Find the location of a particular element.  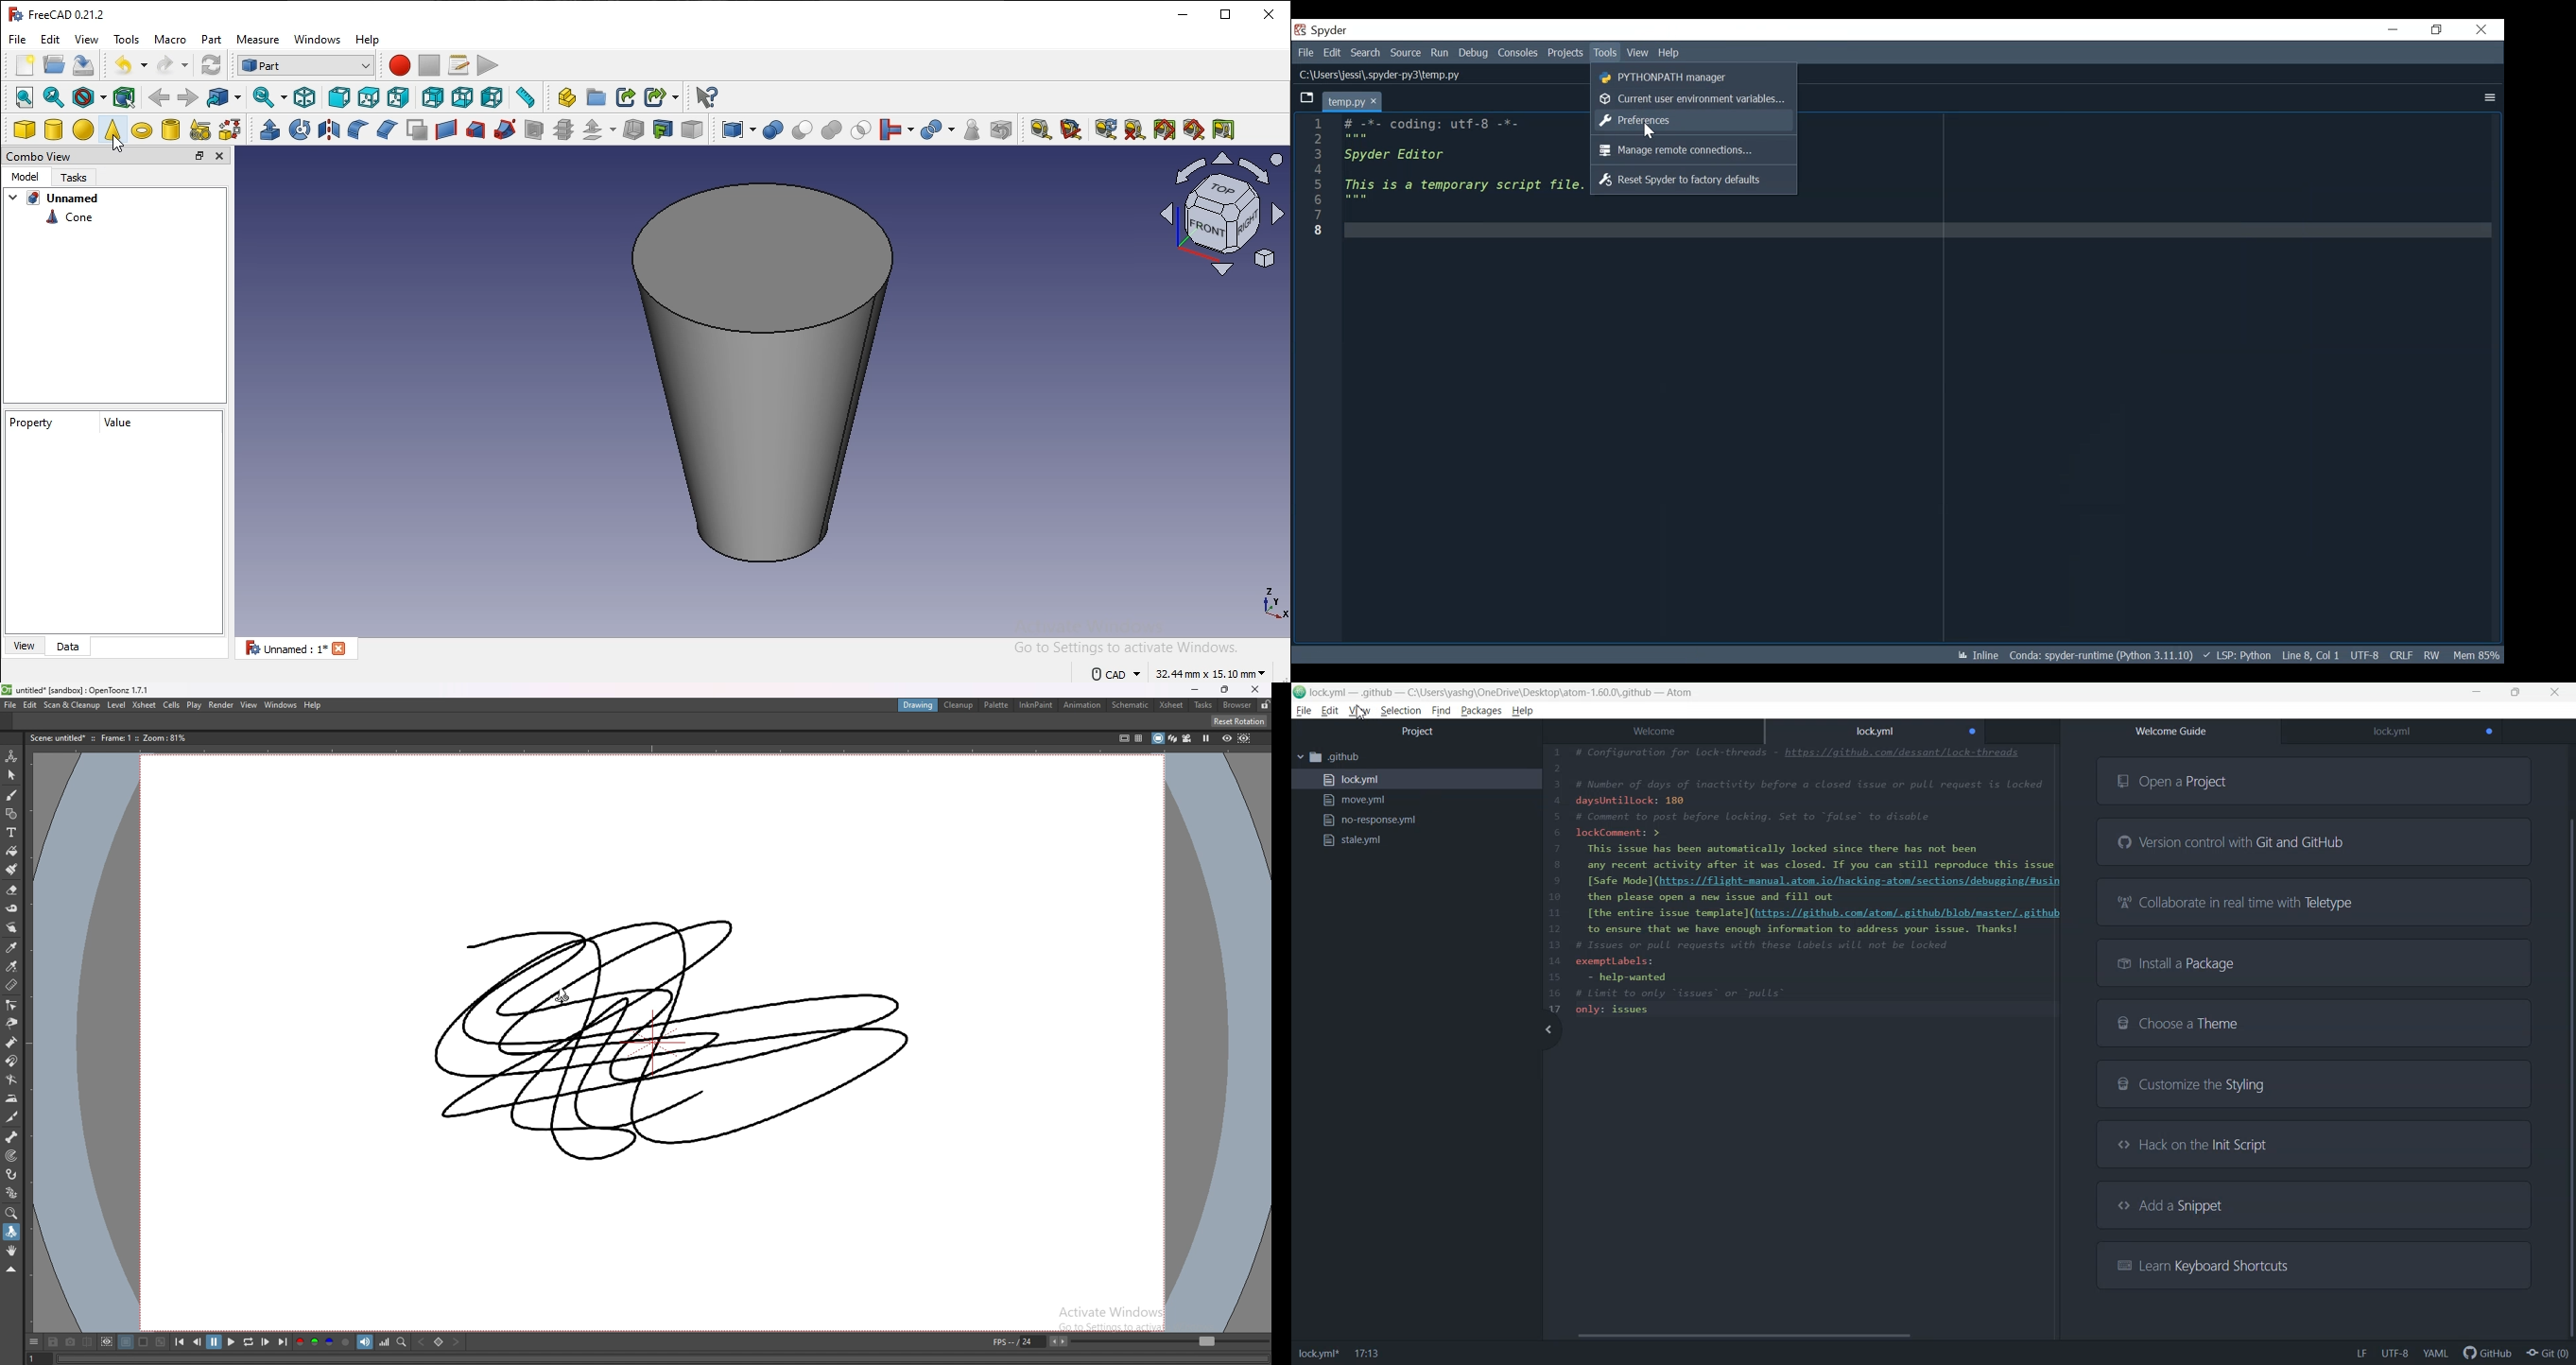

Source is located at coordinates (1406, 54).